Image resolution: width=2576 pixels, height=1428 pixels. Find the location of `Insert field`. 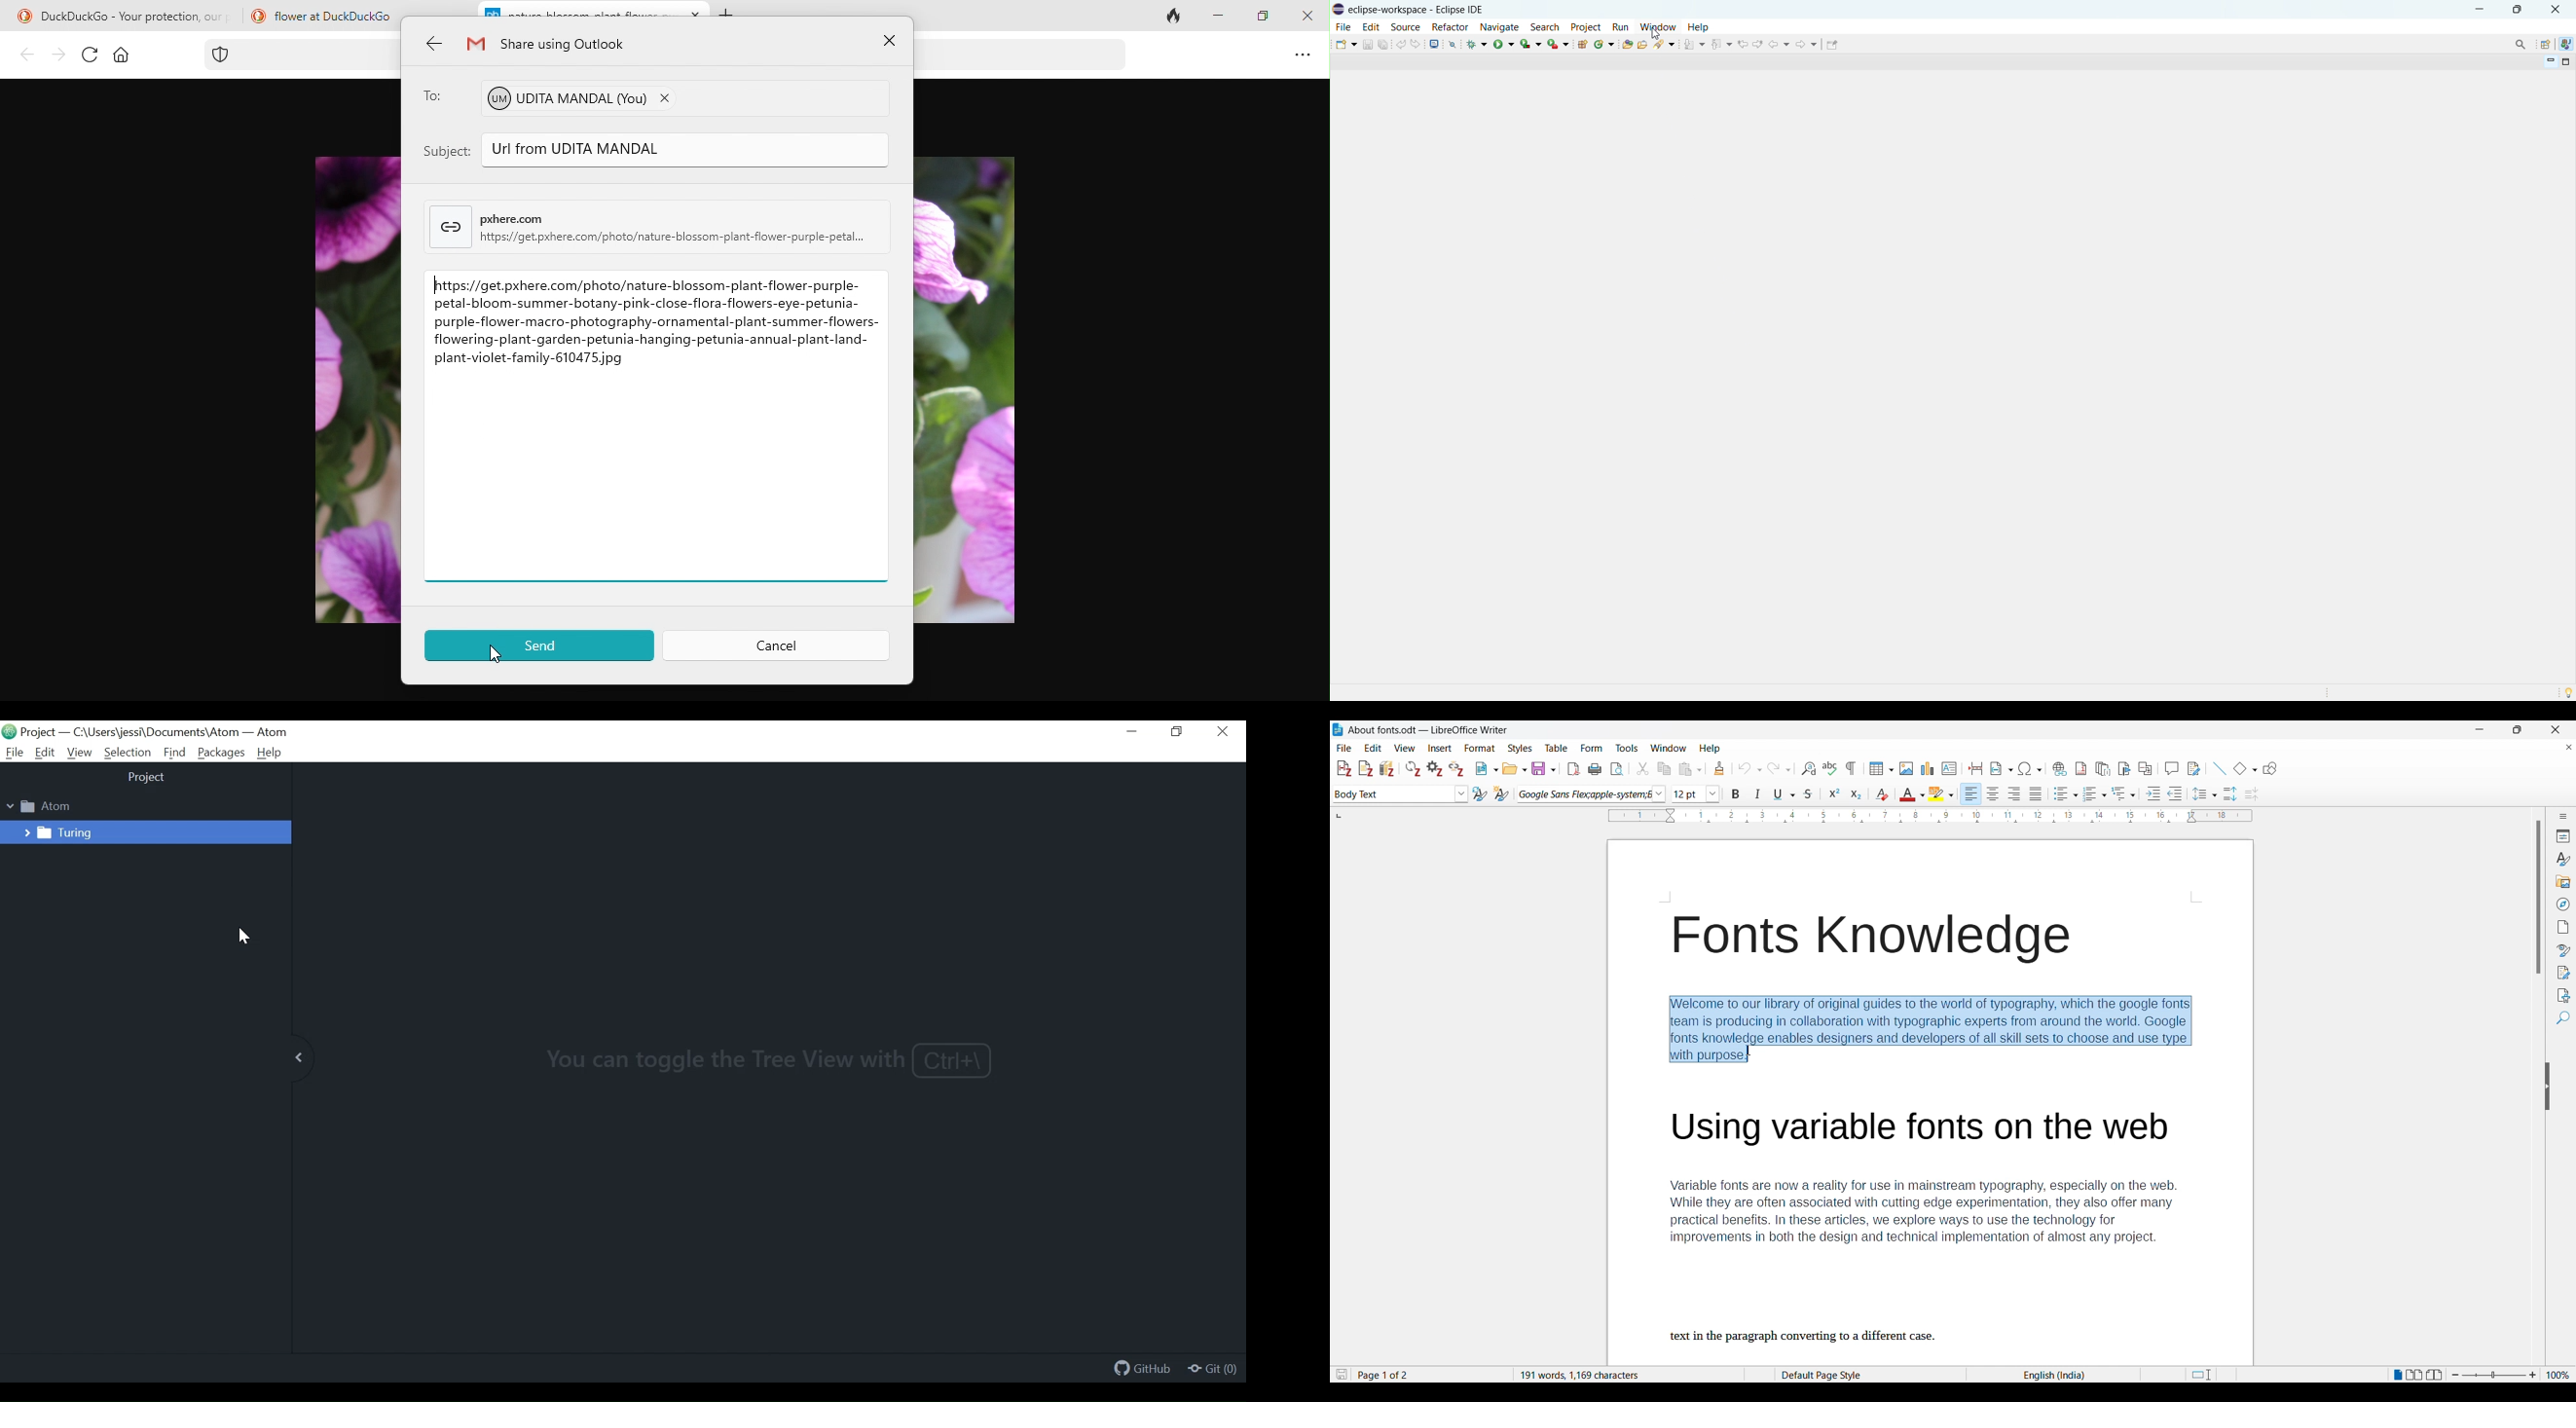

Insert field is located at coordinates (2002, 769).